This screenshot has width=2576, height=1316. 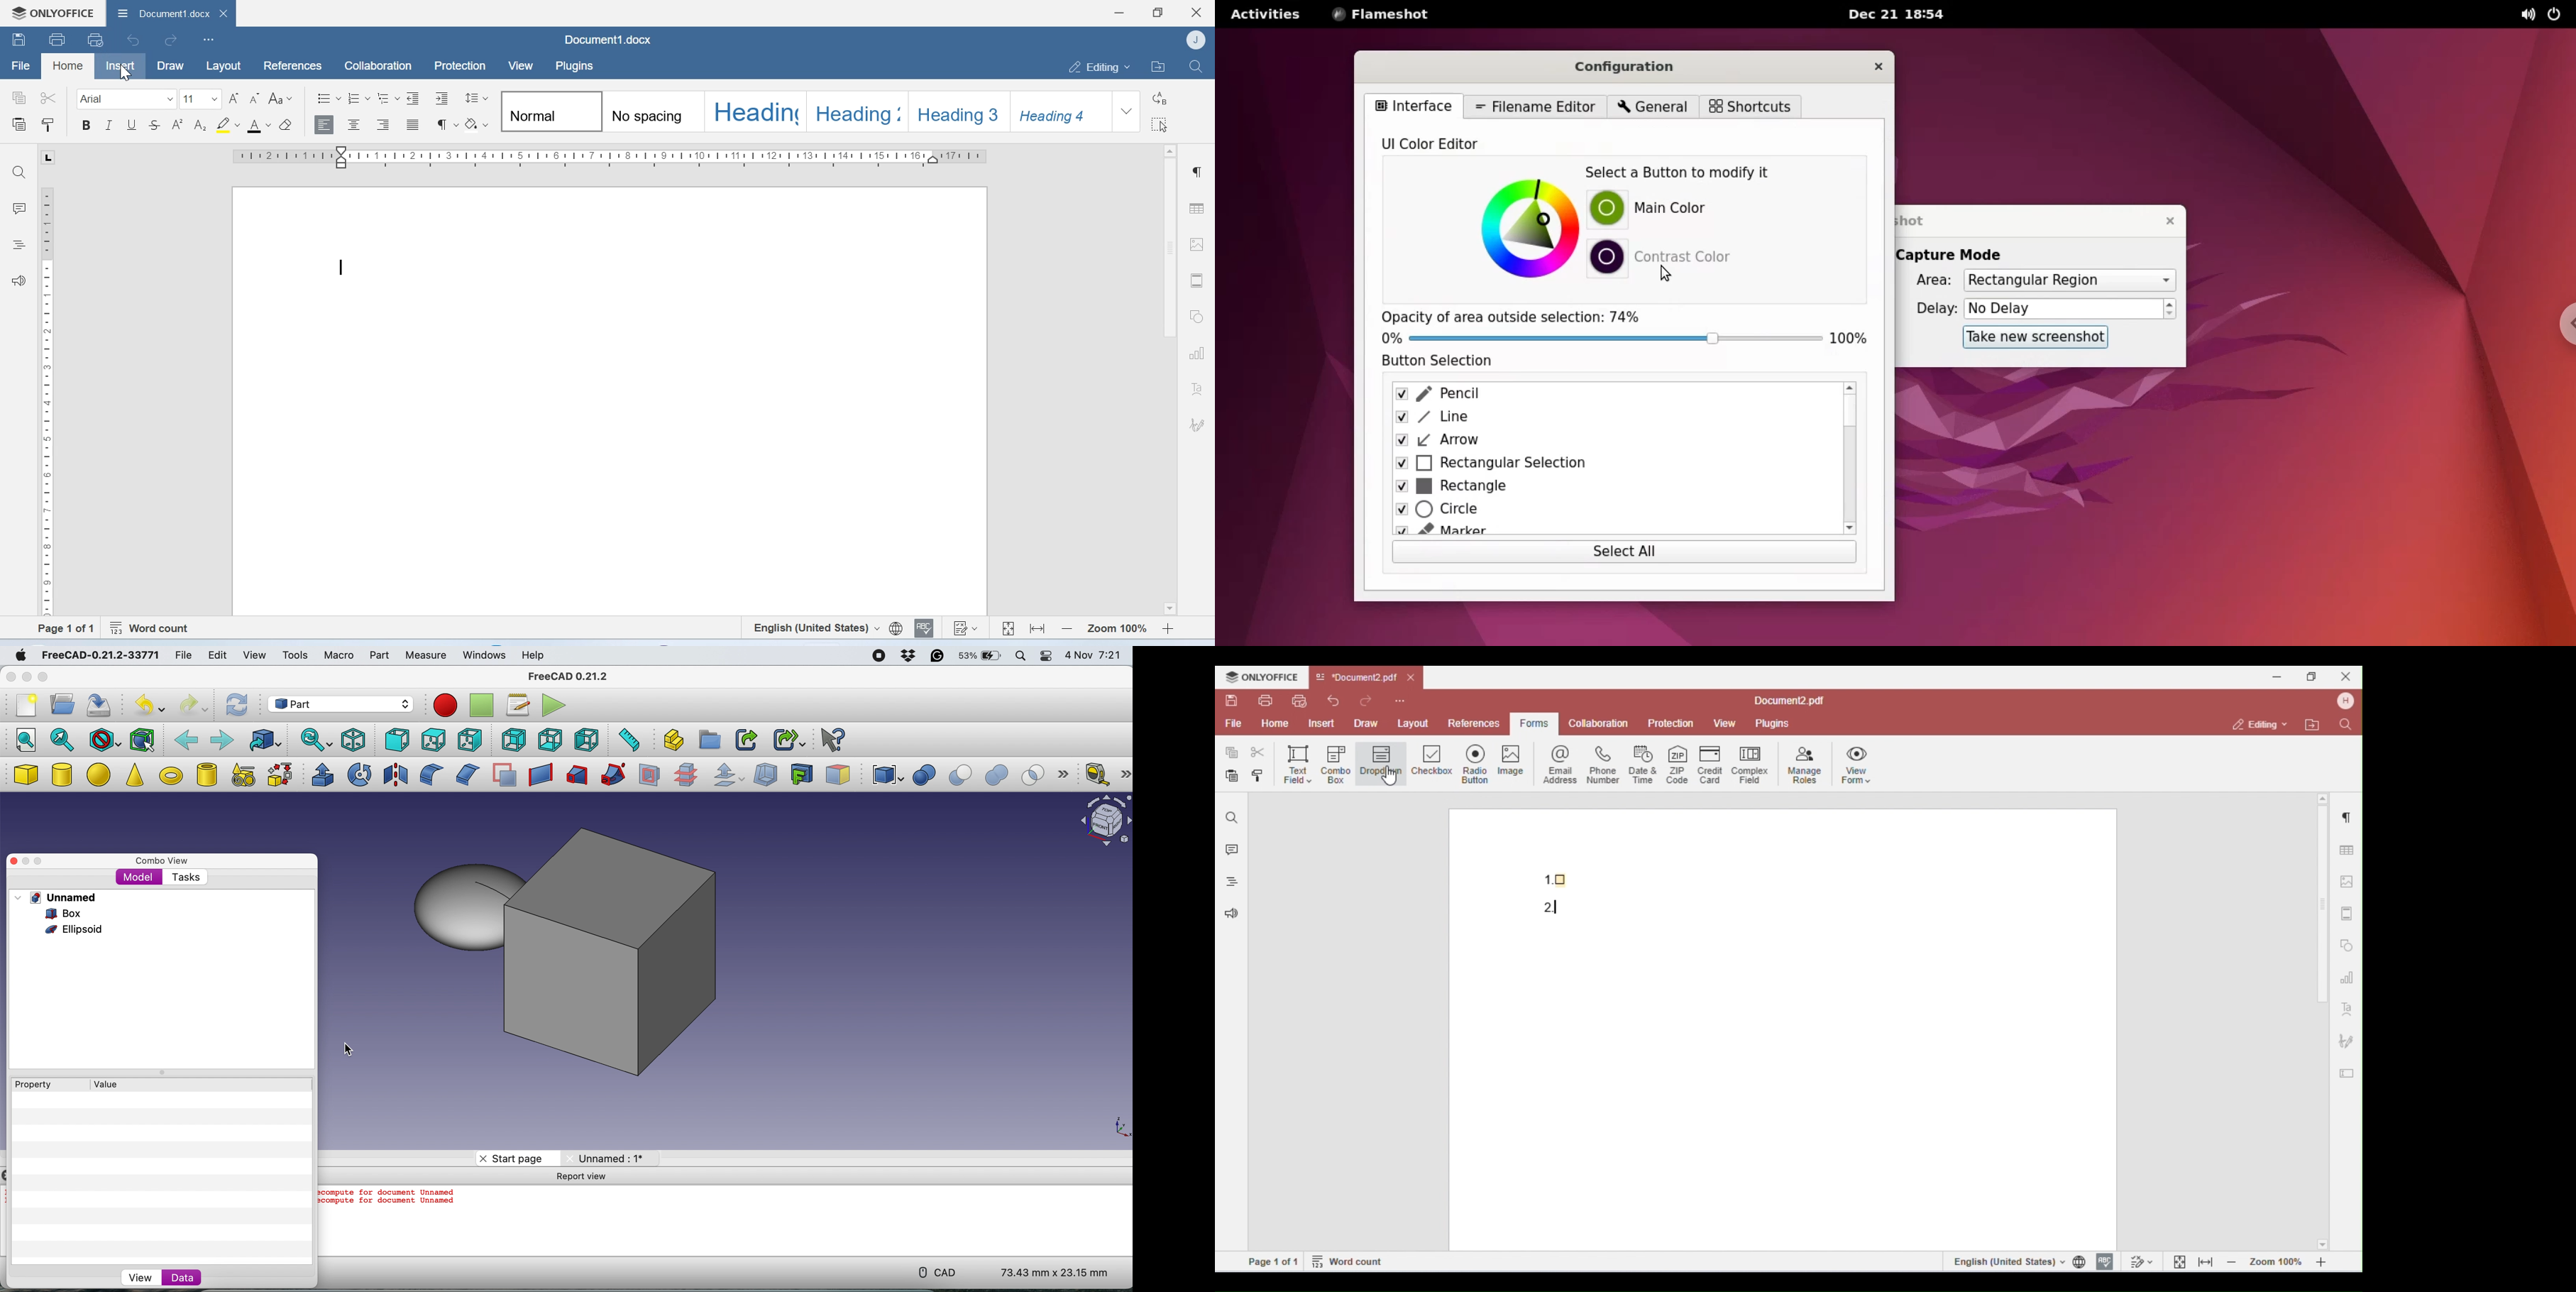 What do you see at coordinates (650, 777) in the screenshot?
I see `section` at bounding box center [650, 777].